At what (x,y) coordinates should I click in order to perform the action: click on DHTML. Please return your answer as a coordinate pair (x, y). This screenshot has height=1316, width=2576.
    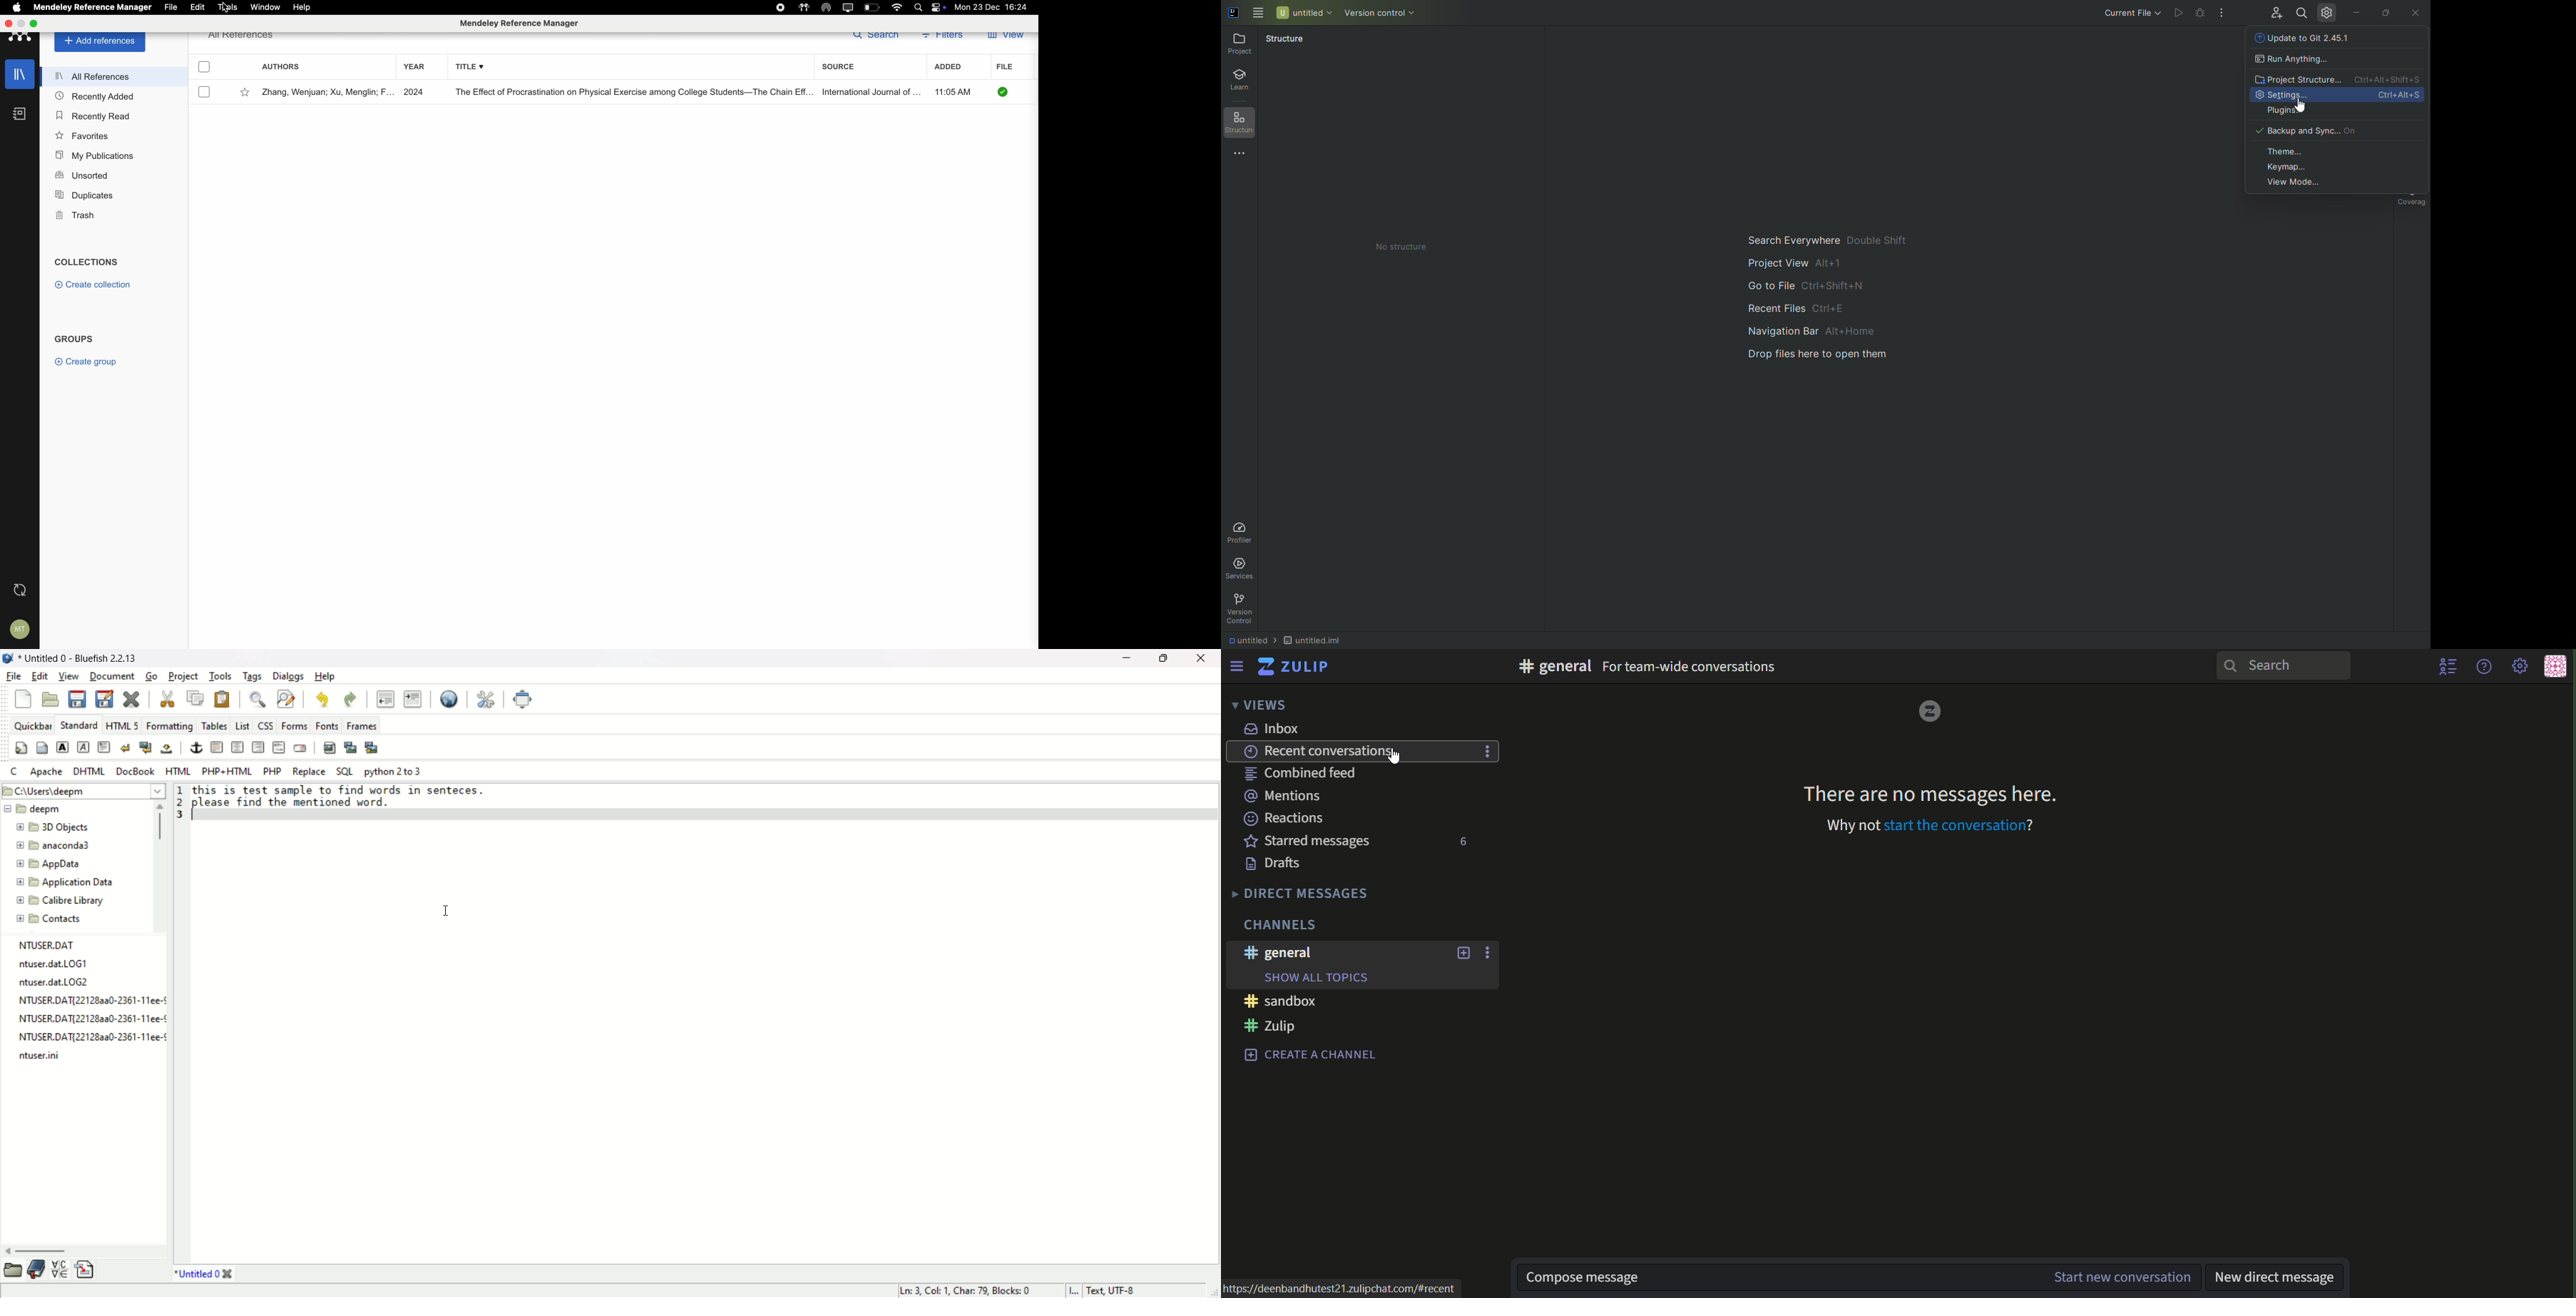
    Looking at the image, I should click on (90, 771).